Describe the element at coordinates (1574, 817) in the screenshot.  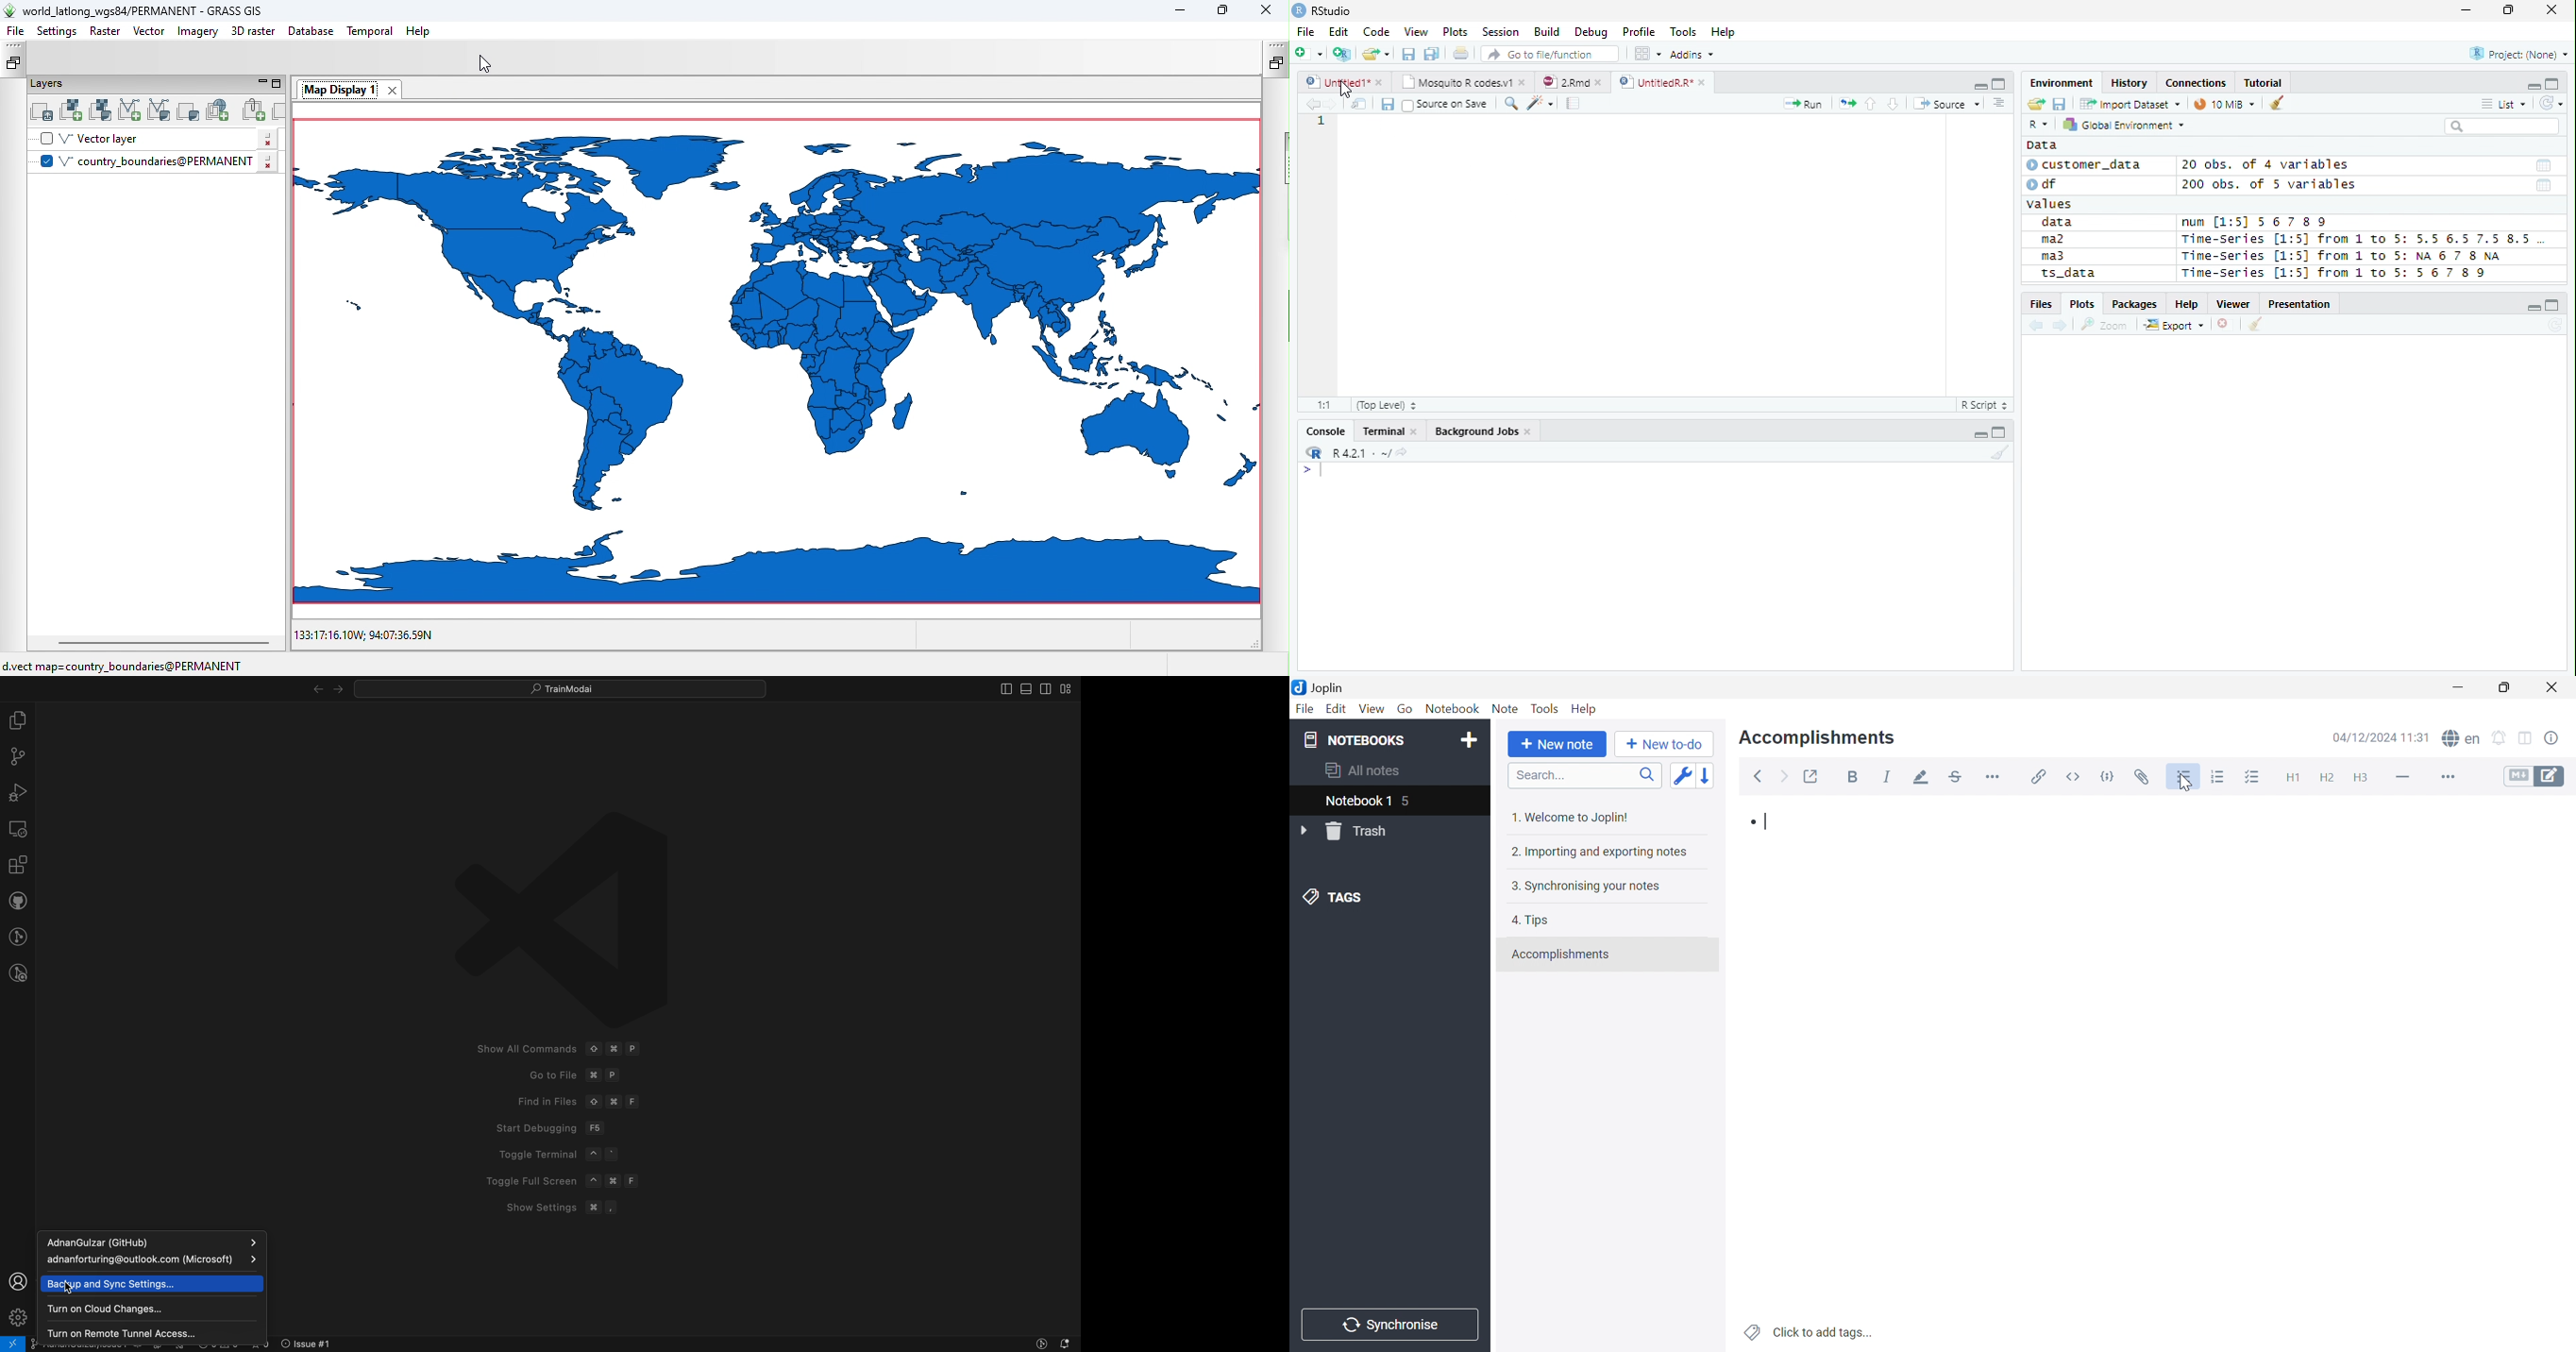
I see `1. Welcome to Joplin!` at that location.